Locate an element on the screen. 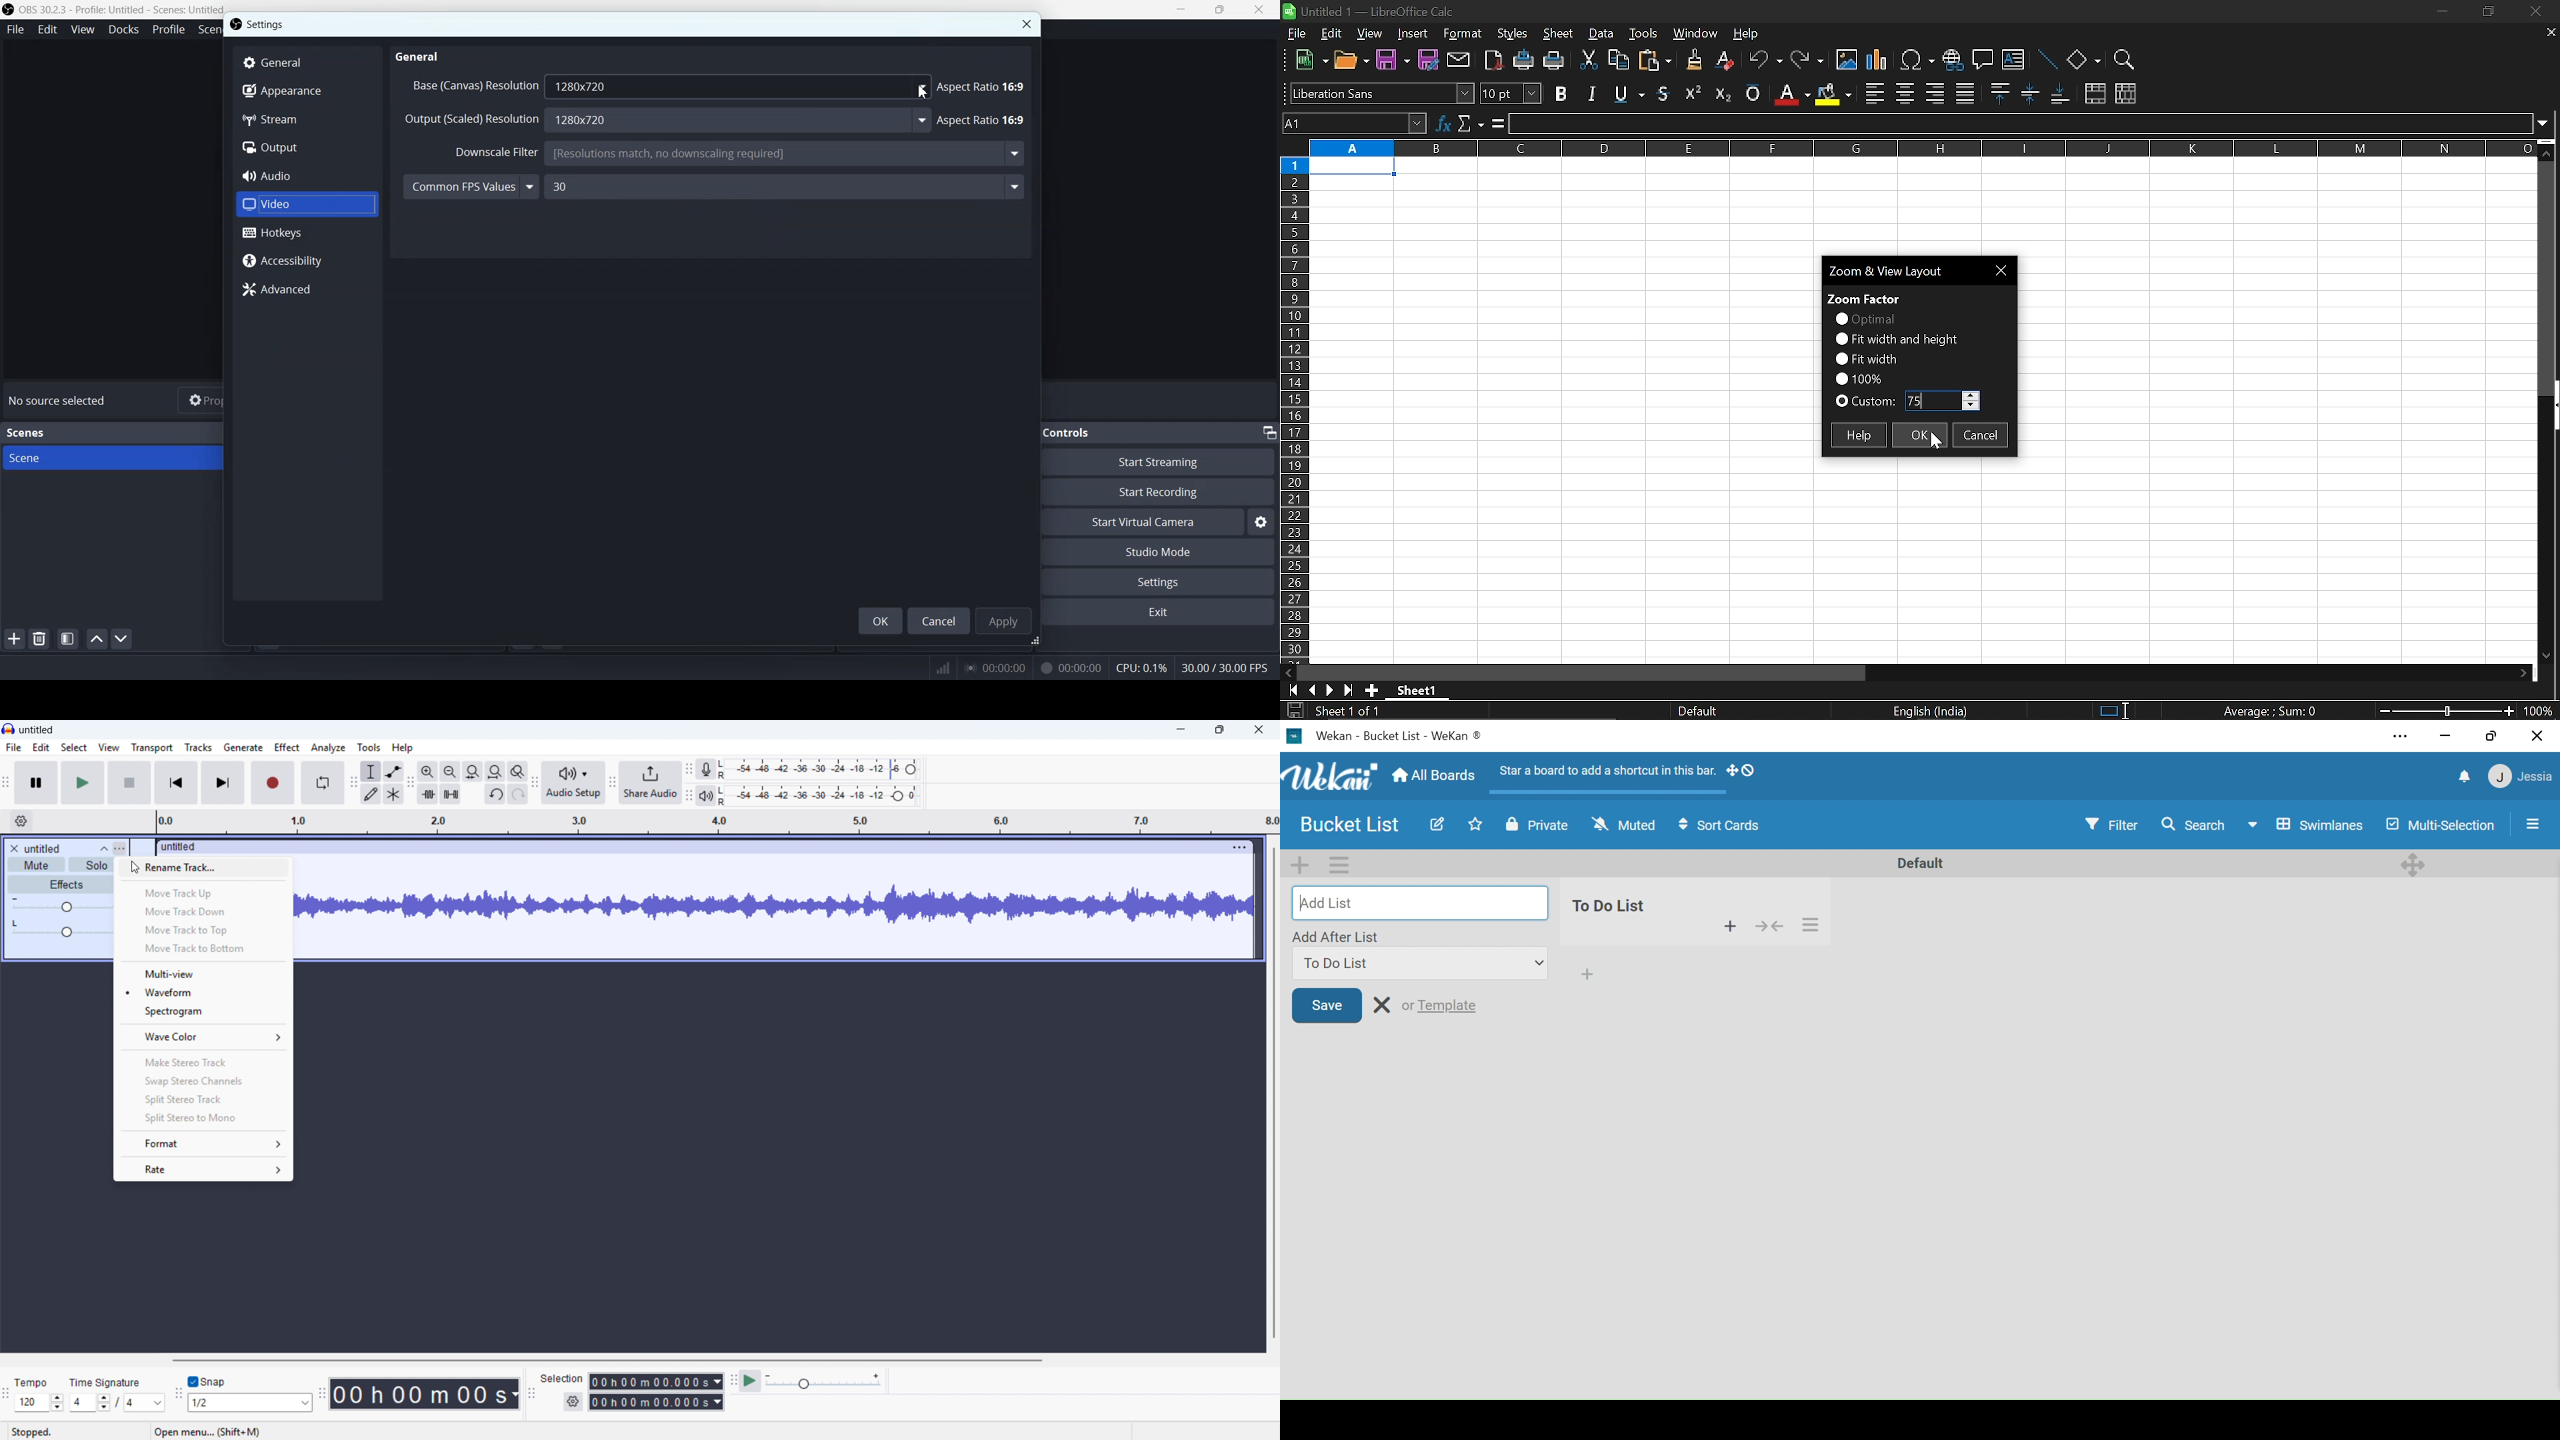  Zoom out  is located at coordinates (450, 771).